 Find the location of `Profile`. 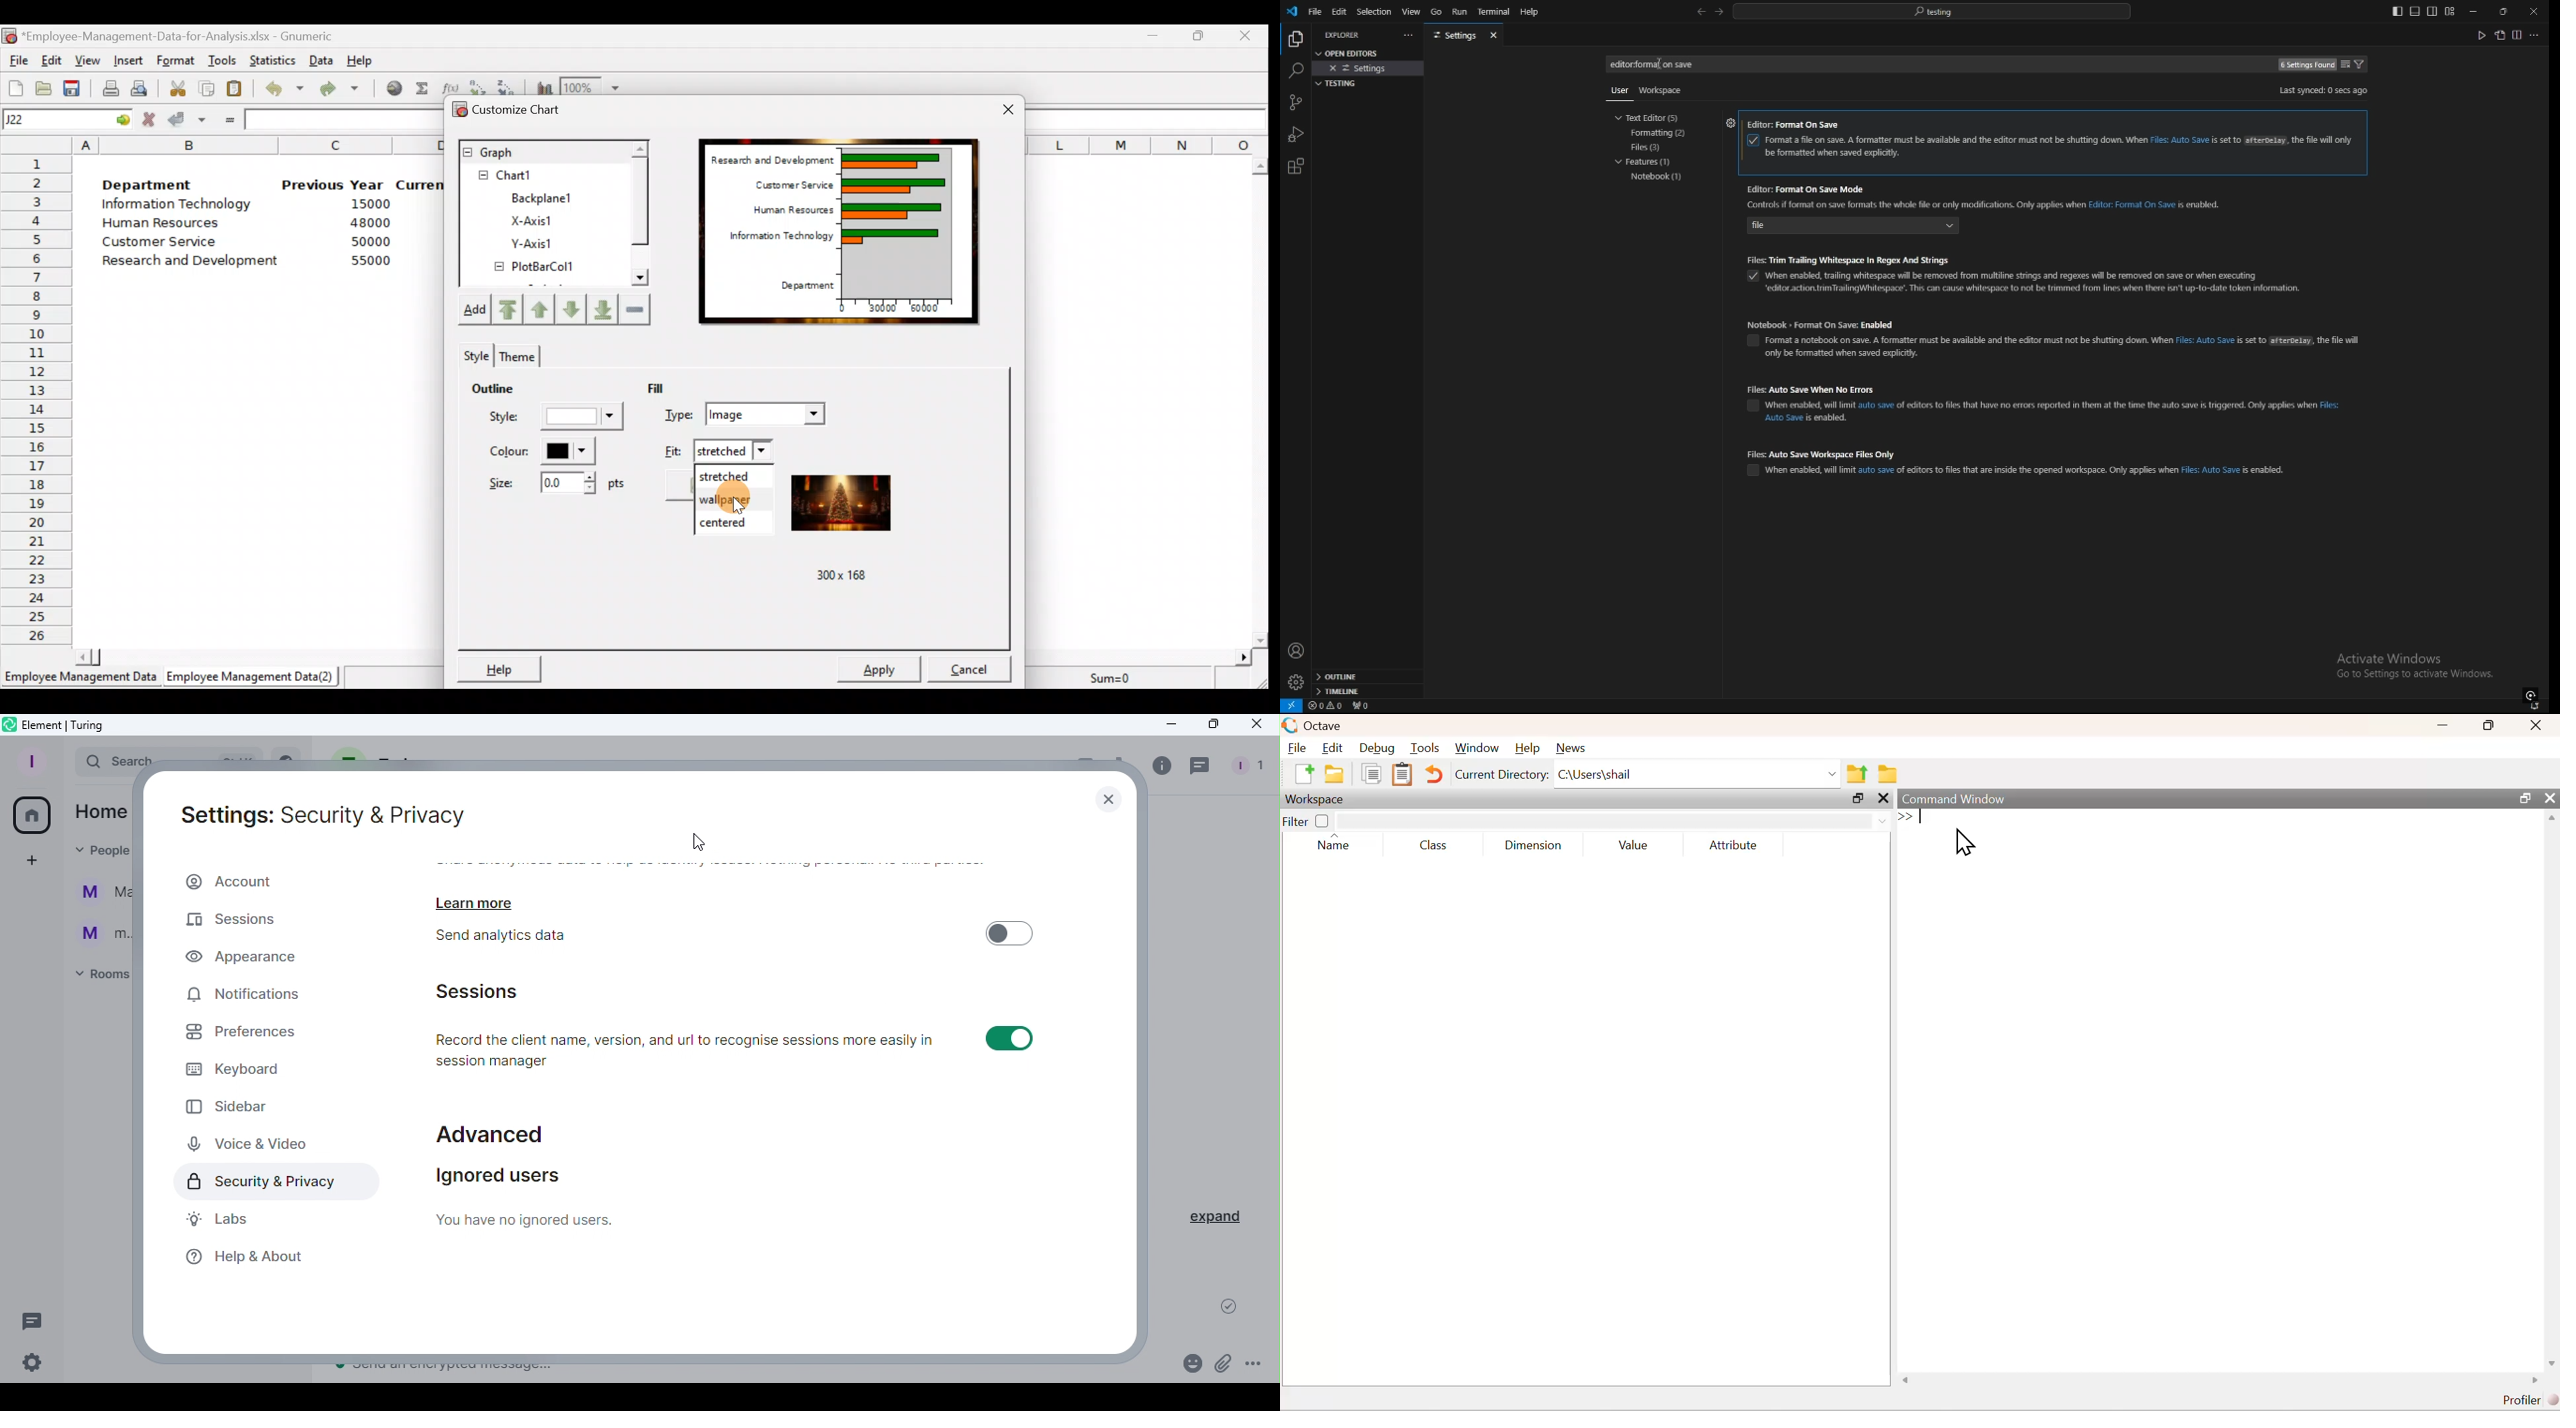

Profile is located at coordinates (33, 761).